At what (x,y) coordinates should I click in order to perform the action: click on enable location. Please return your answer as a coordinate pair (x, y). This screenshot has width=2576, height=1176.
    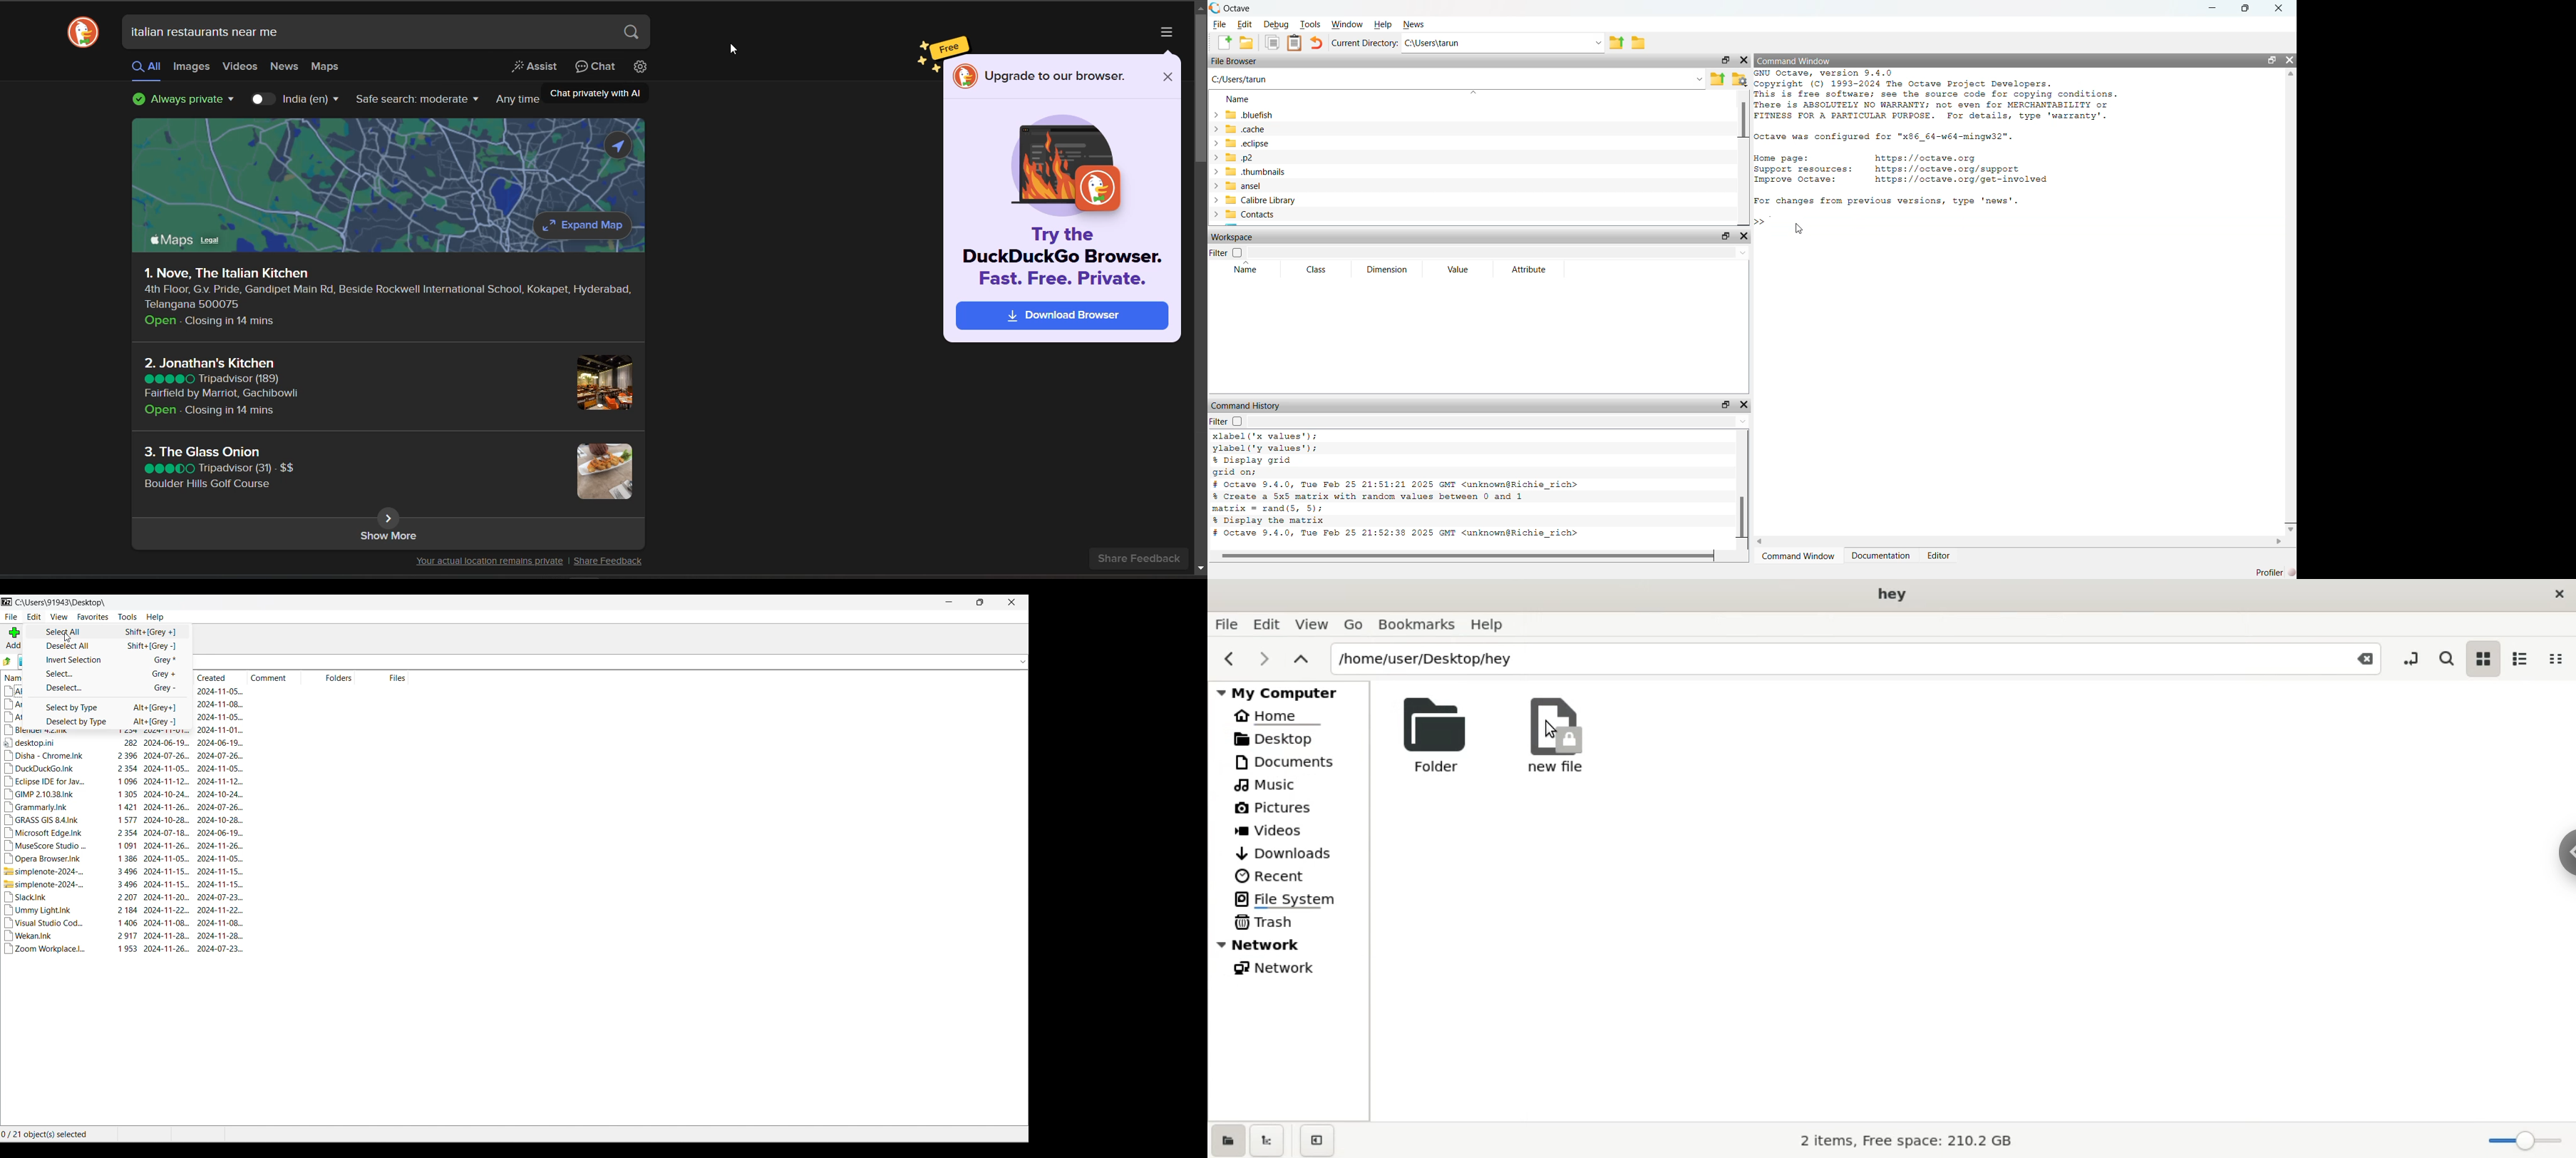
    Looking at the image, I should click on (618, 145).